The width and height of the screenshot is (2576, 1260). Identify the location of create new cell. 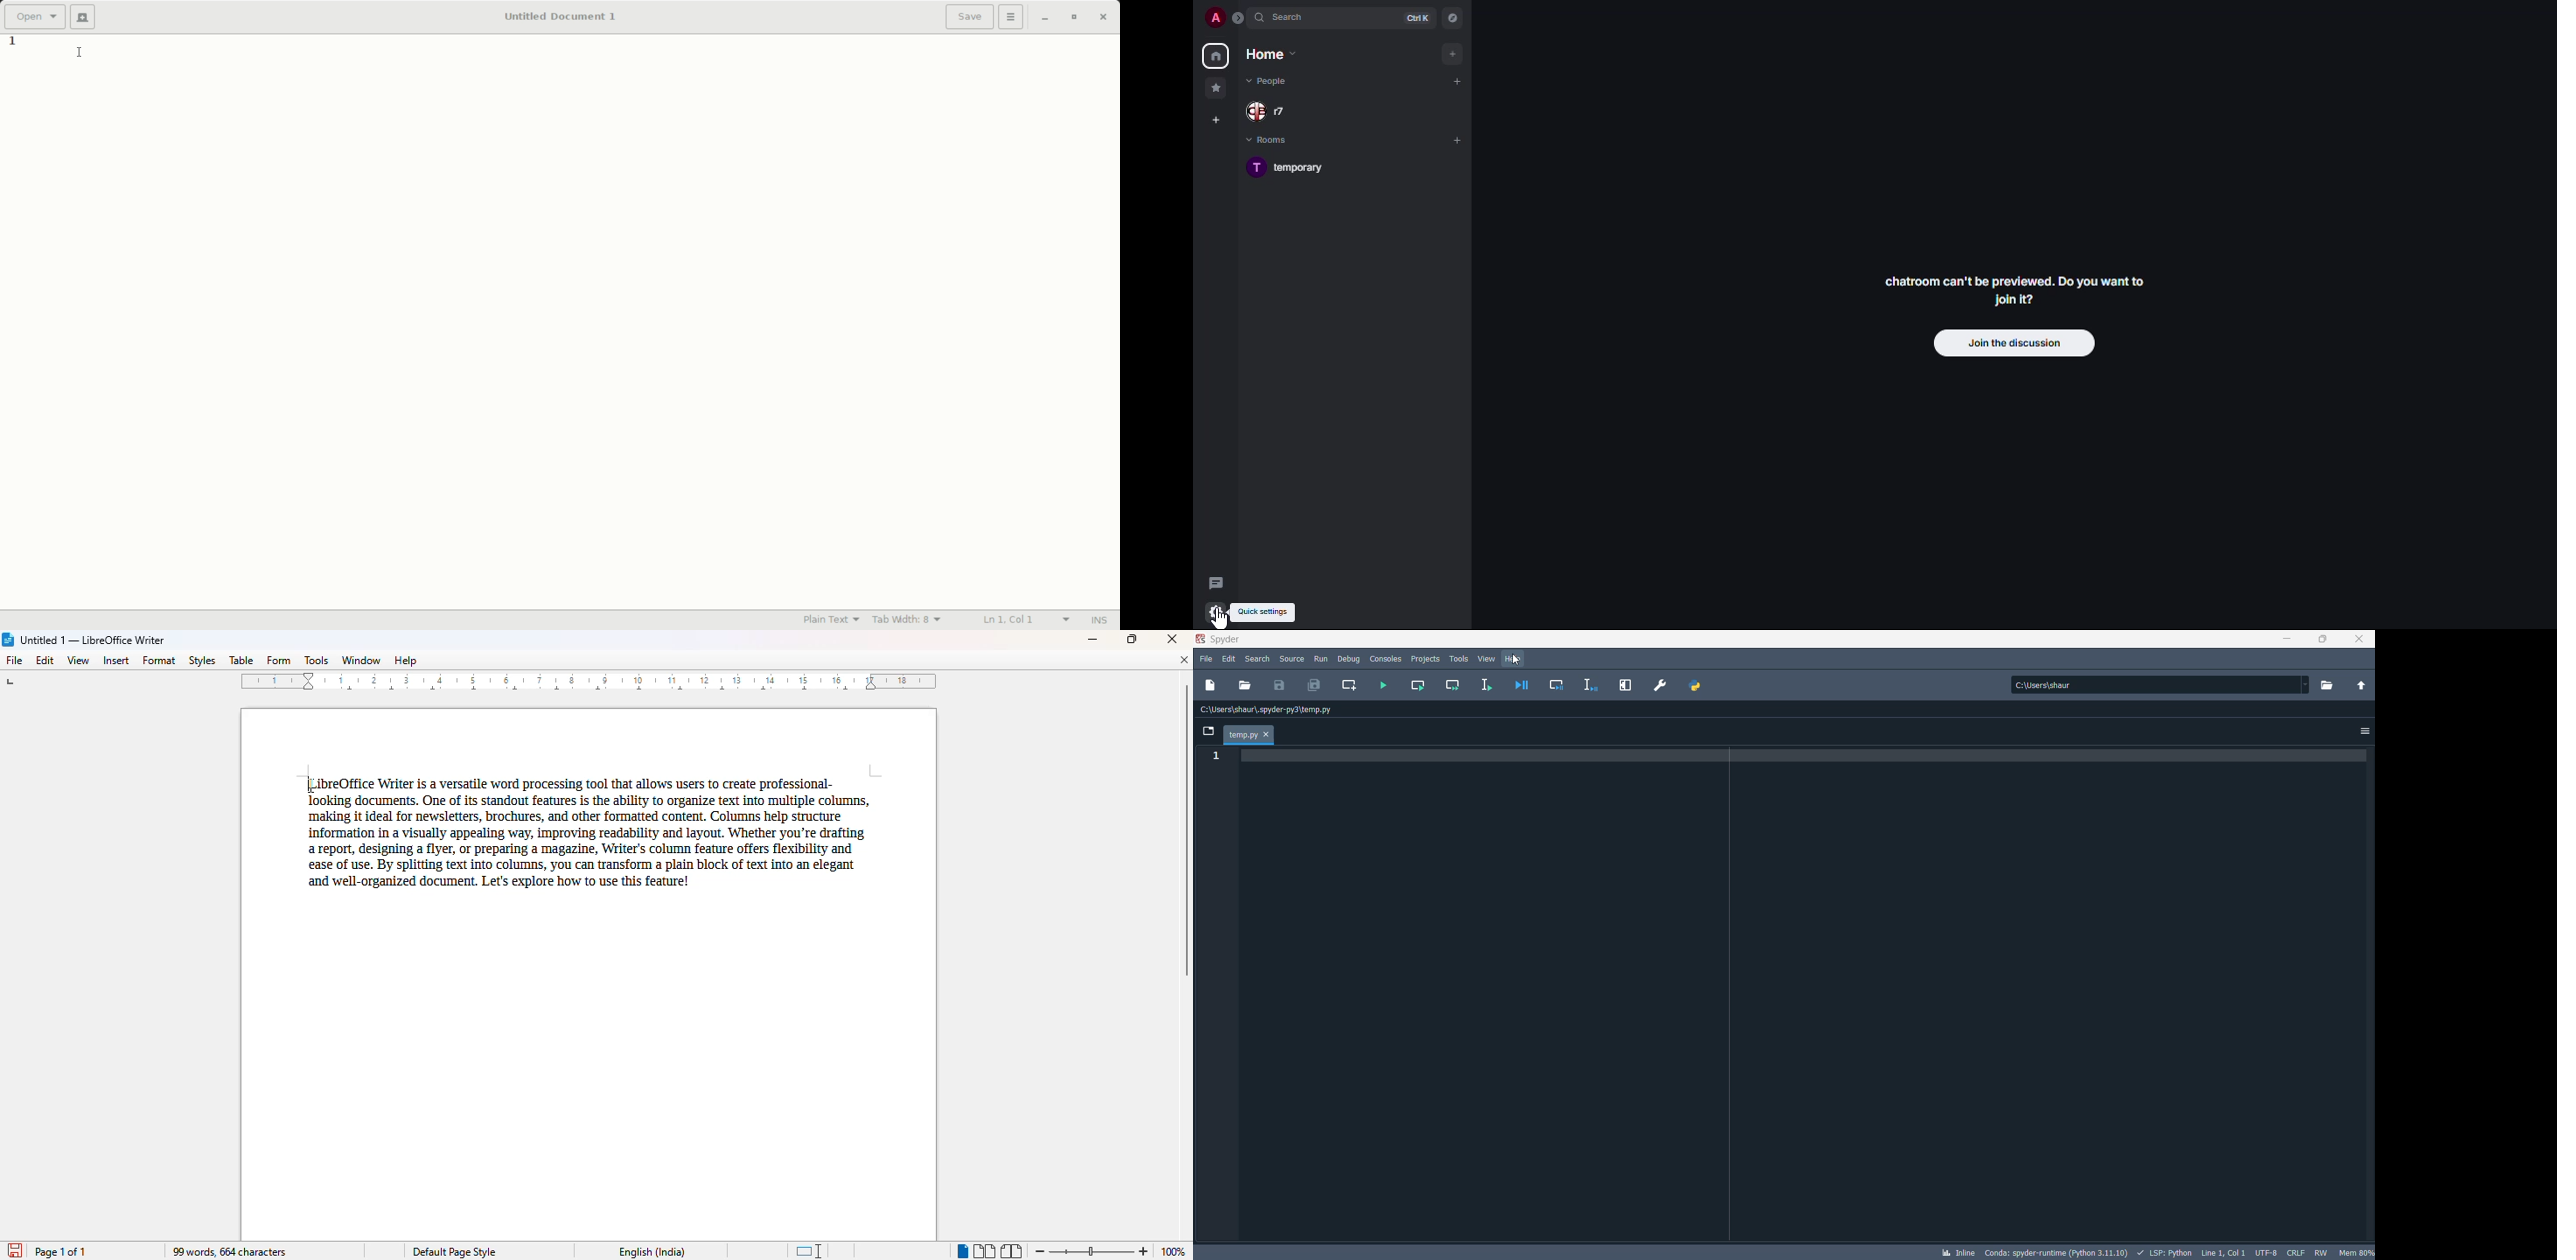
(1350, 686).